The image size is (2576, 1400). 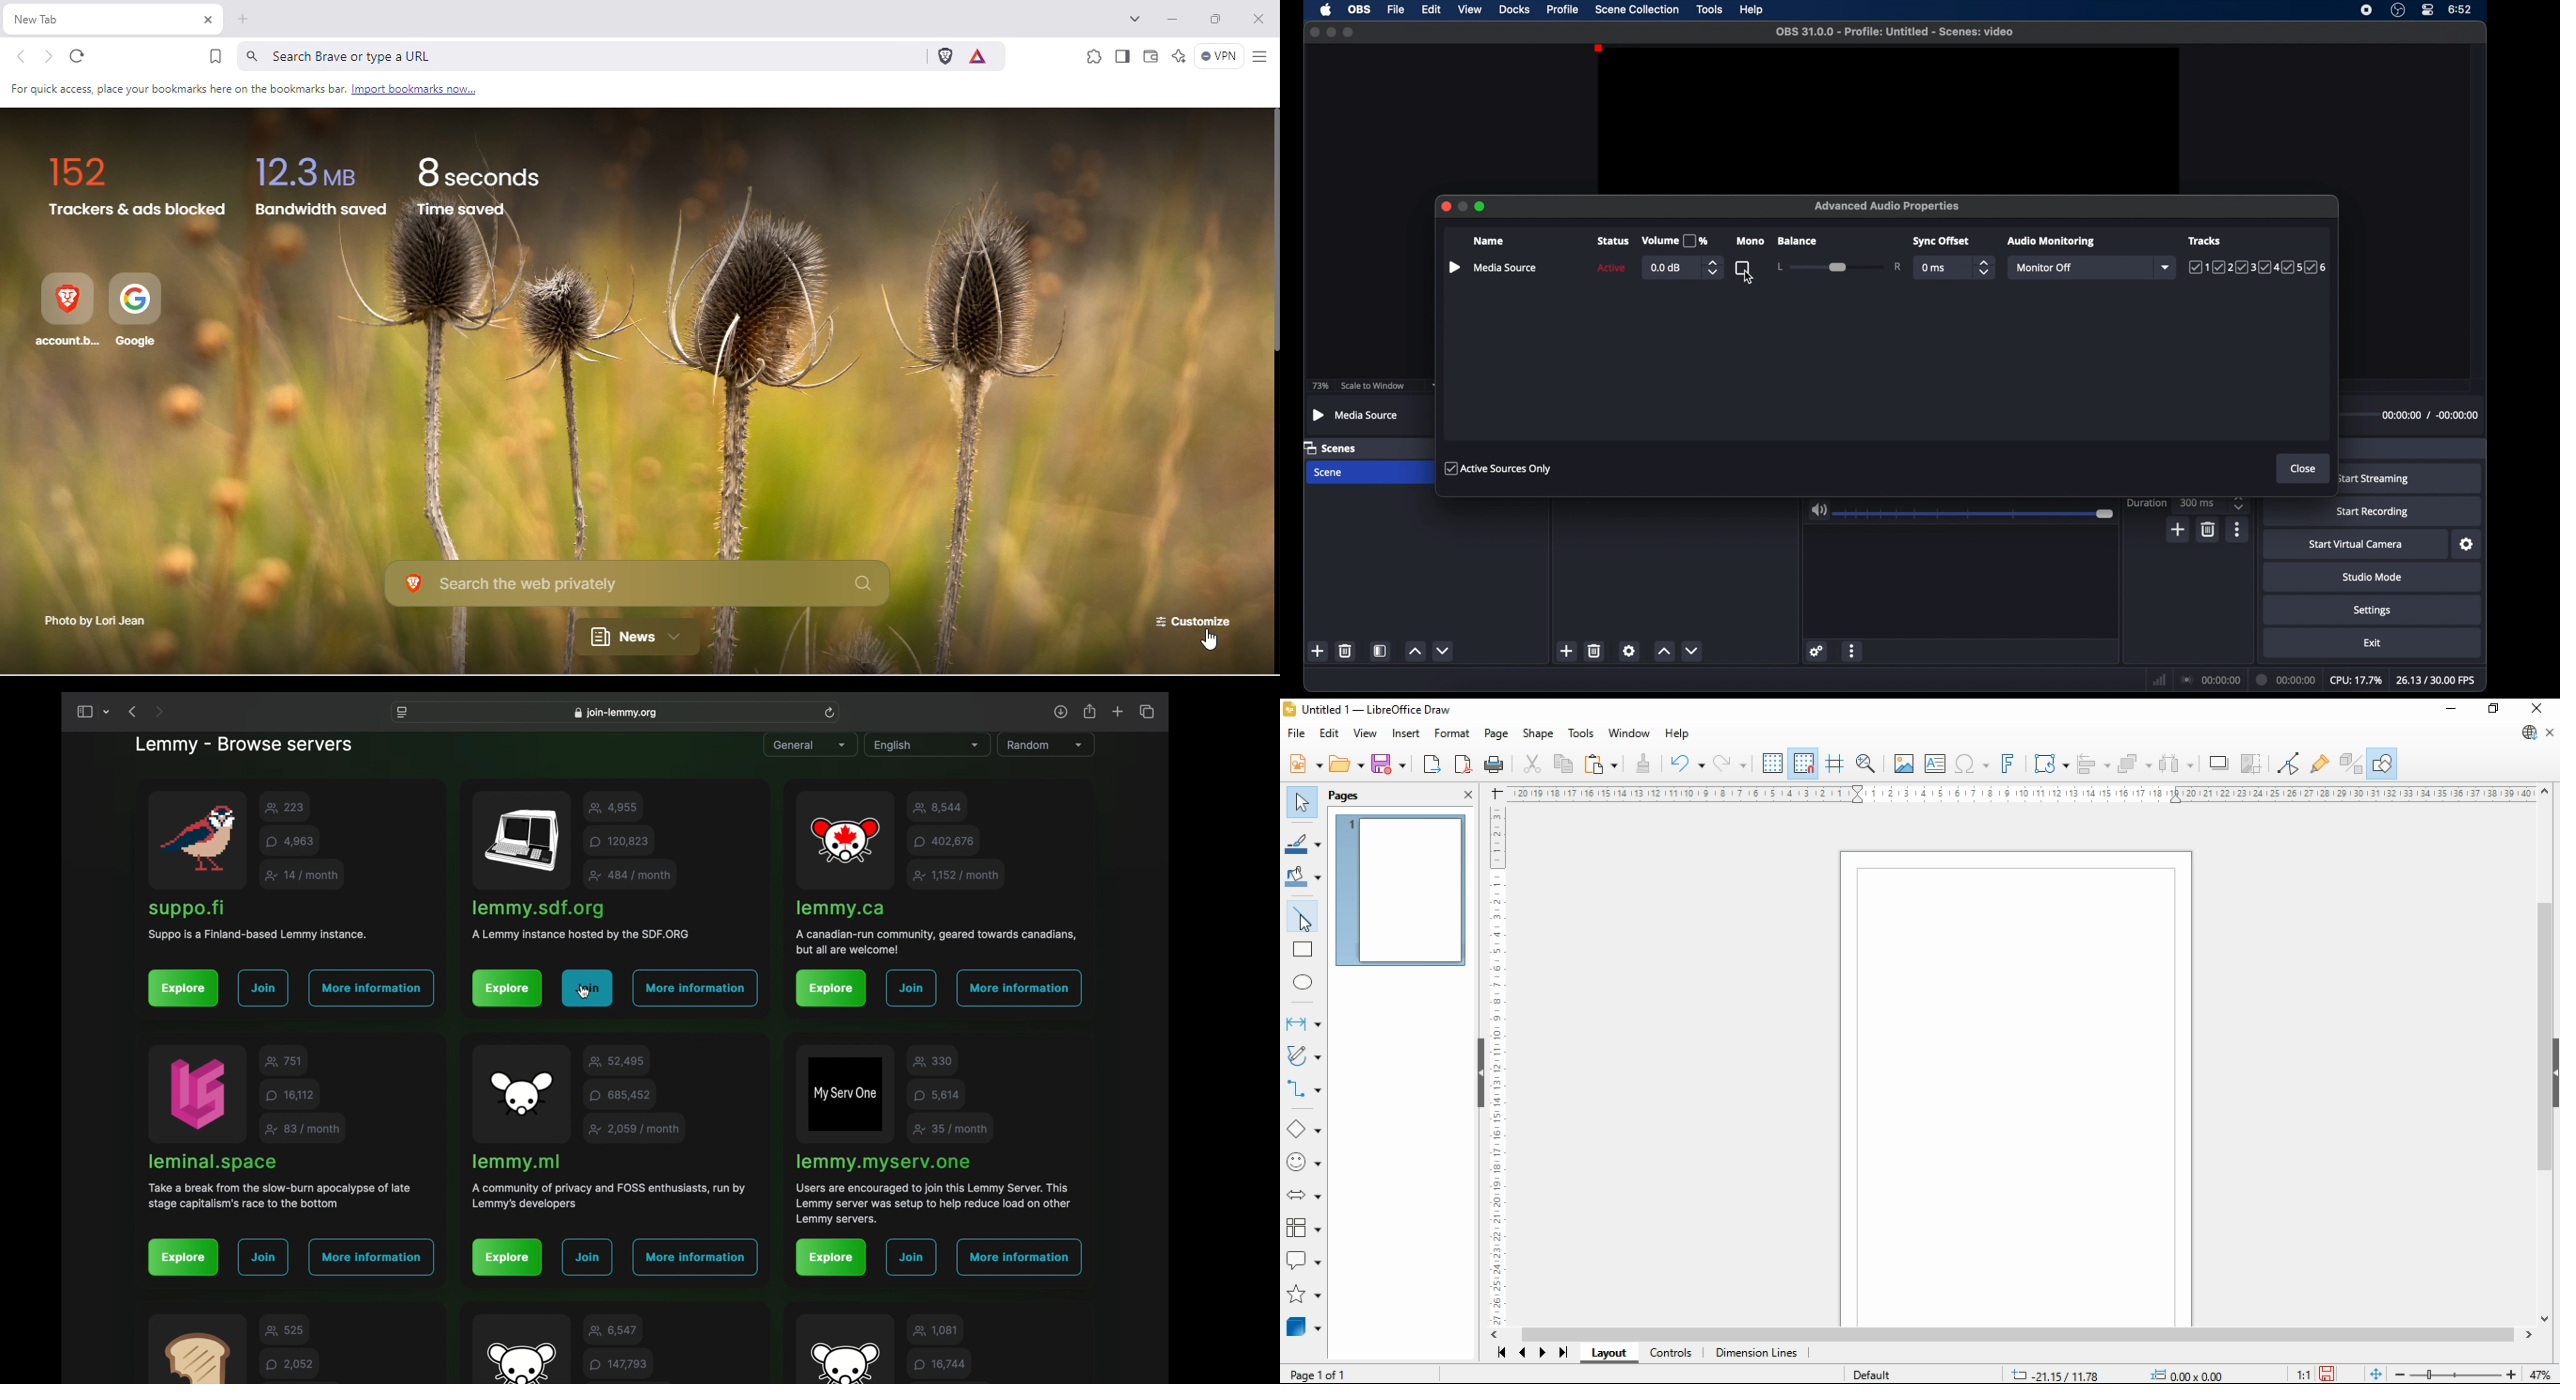 What do you see at coordinates (1407, 733) in the screenshot?
I see `insert` at bounding box center [1407, 733].